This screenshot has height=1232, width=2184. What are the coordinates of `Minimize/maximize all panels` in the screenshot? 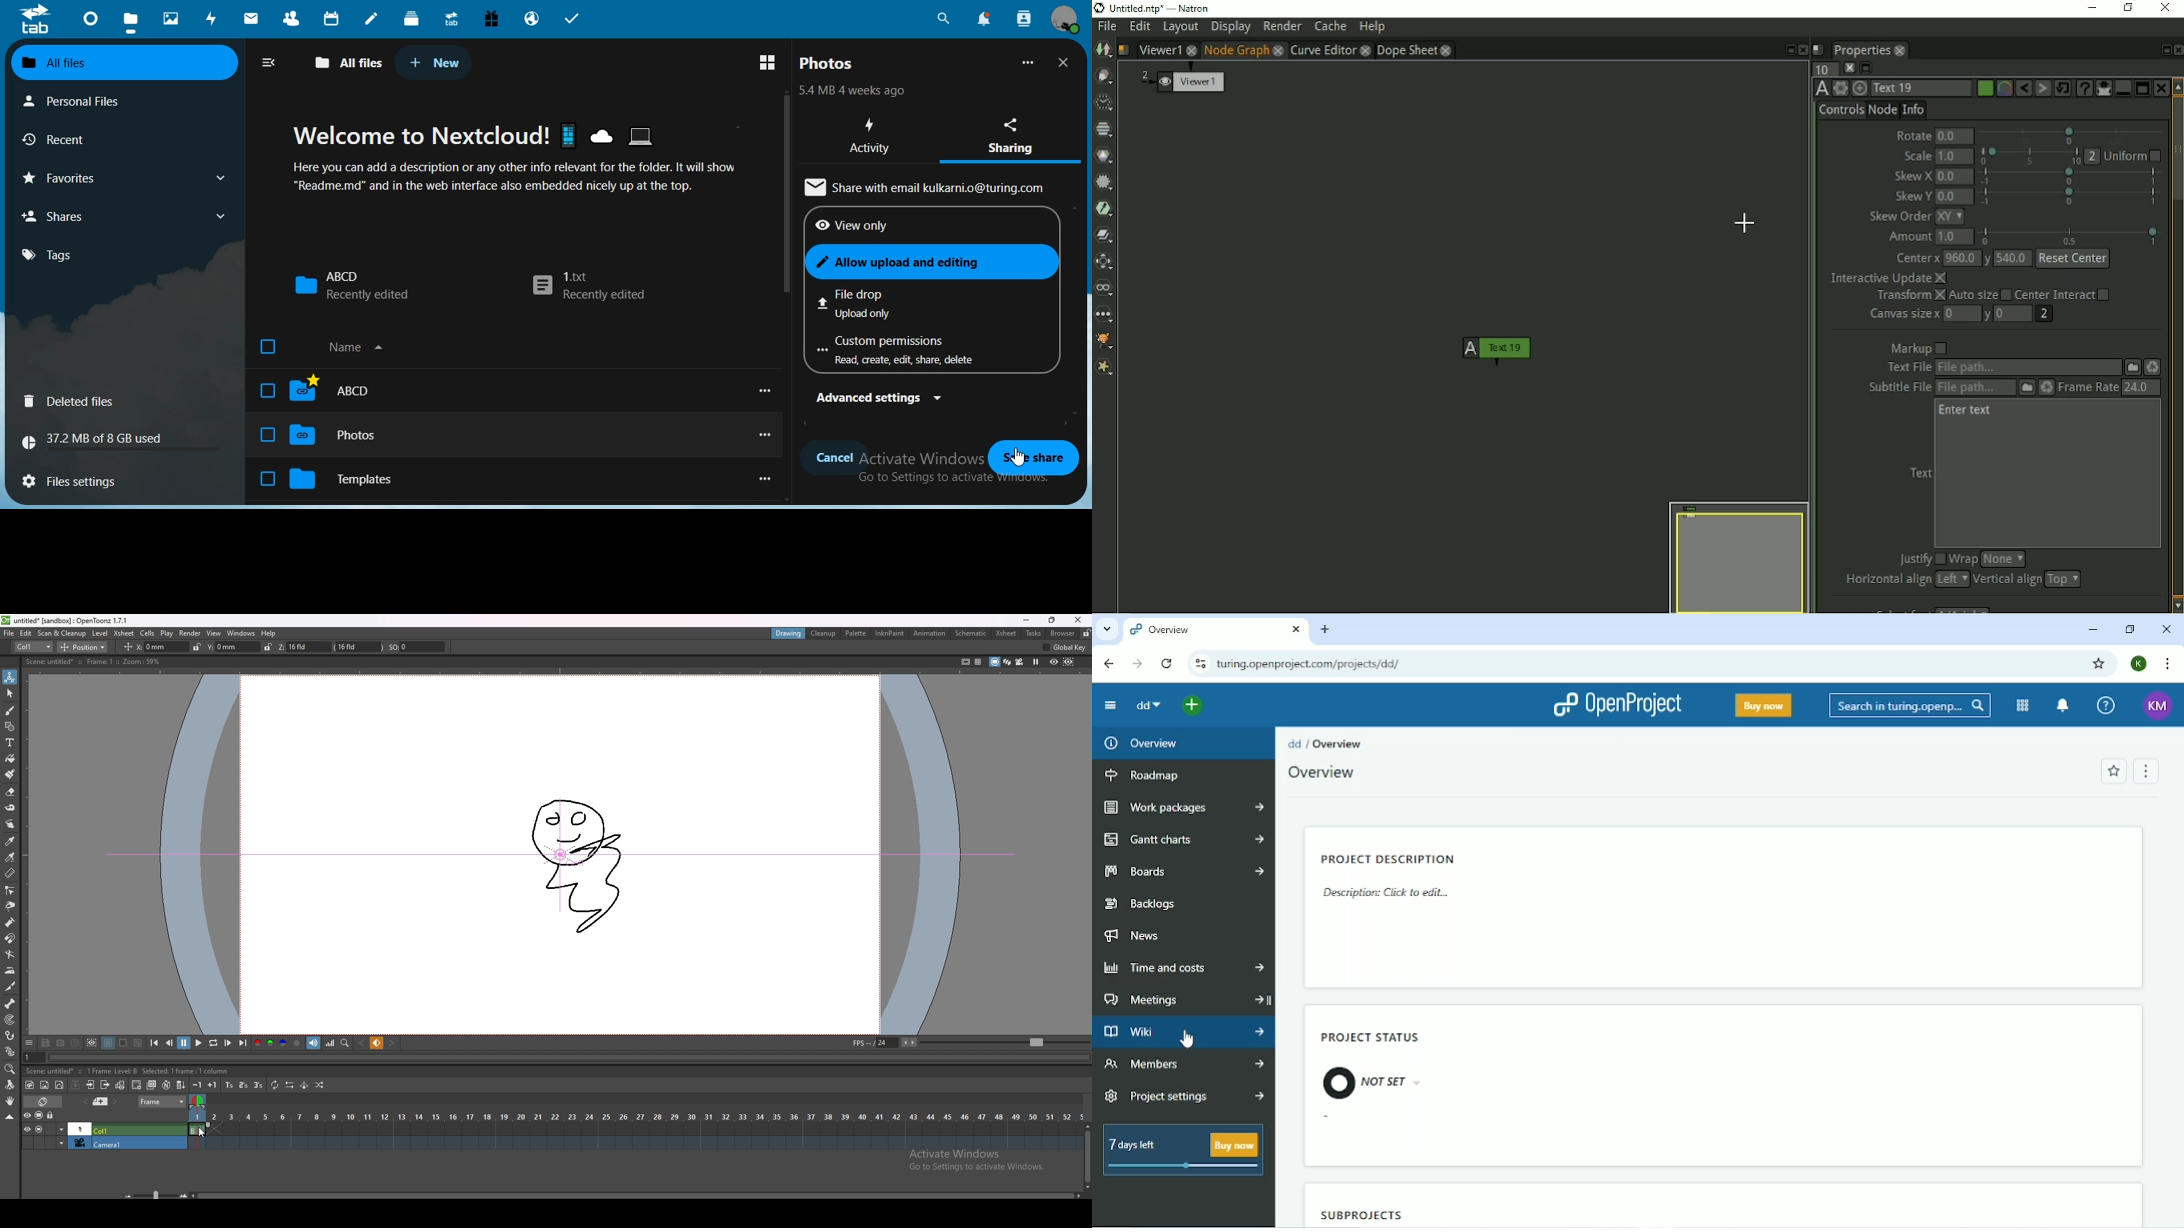 It's located at (1866, 68).